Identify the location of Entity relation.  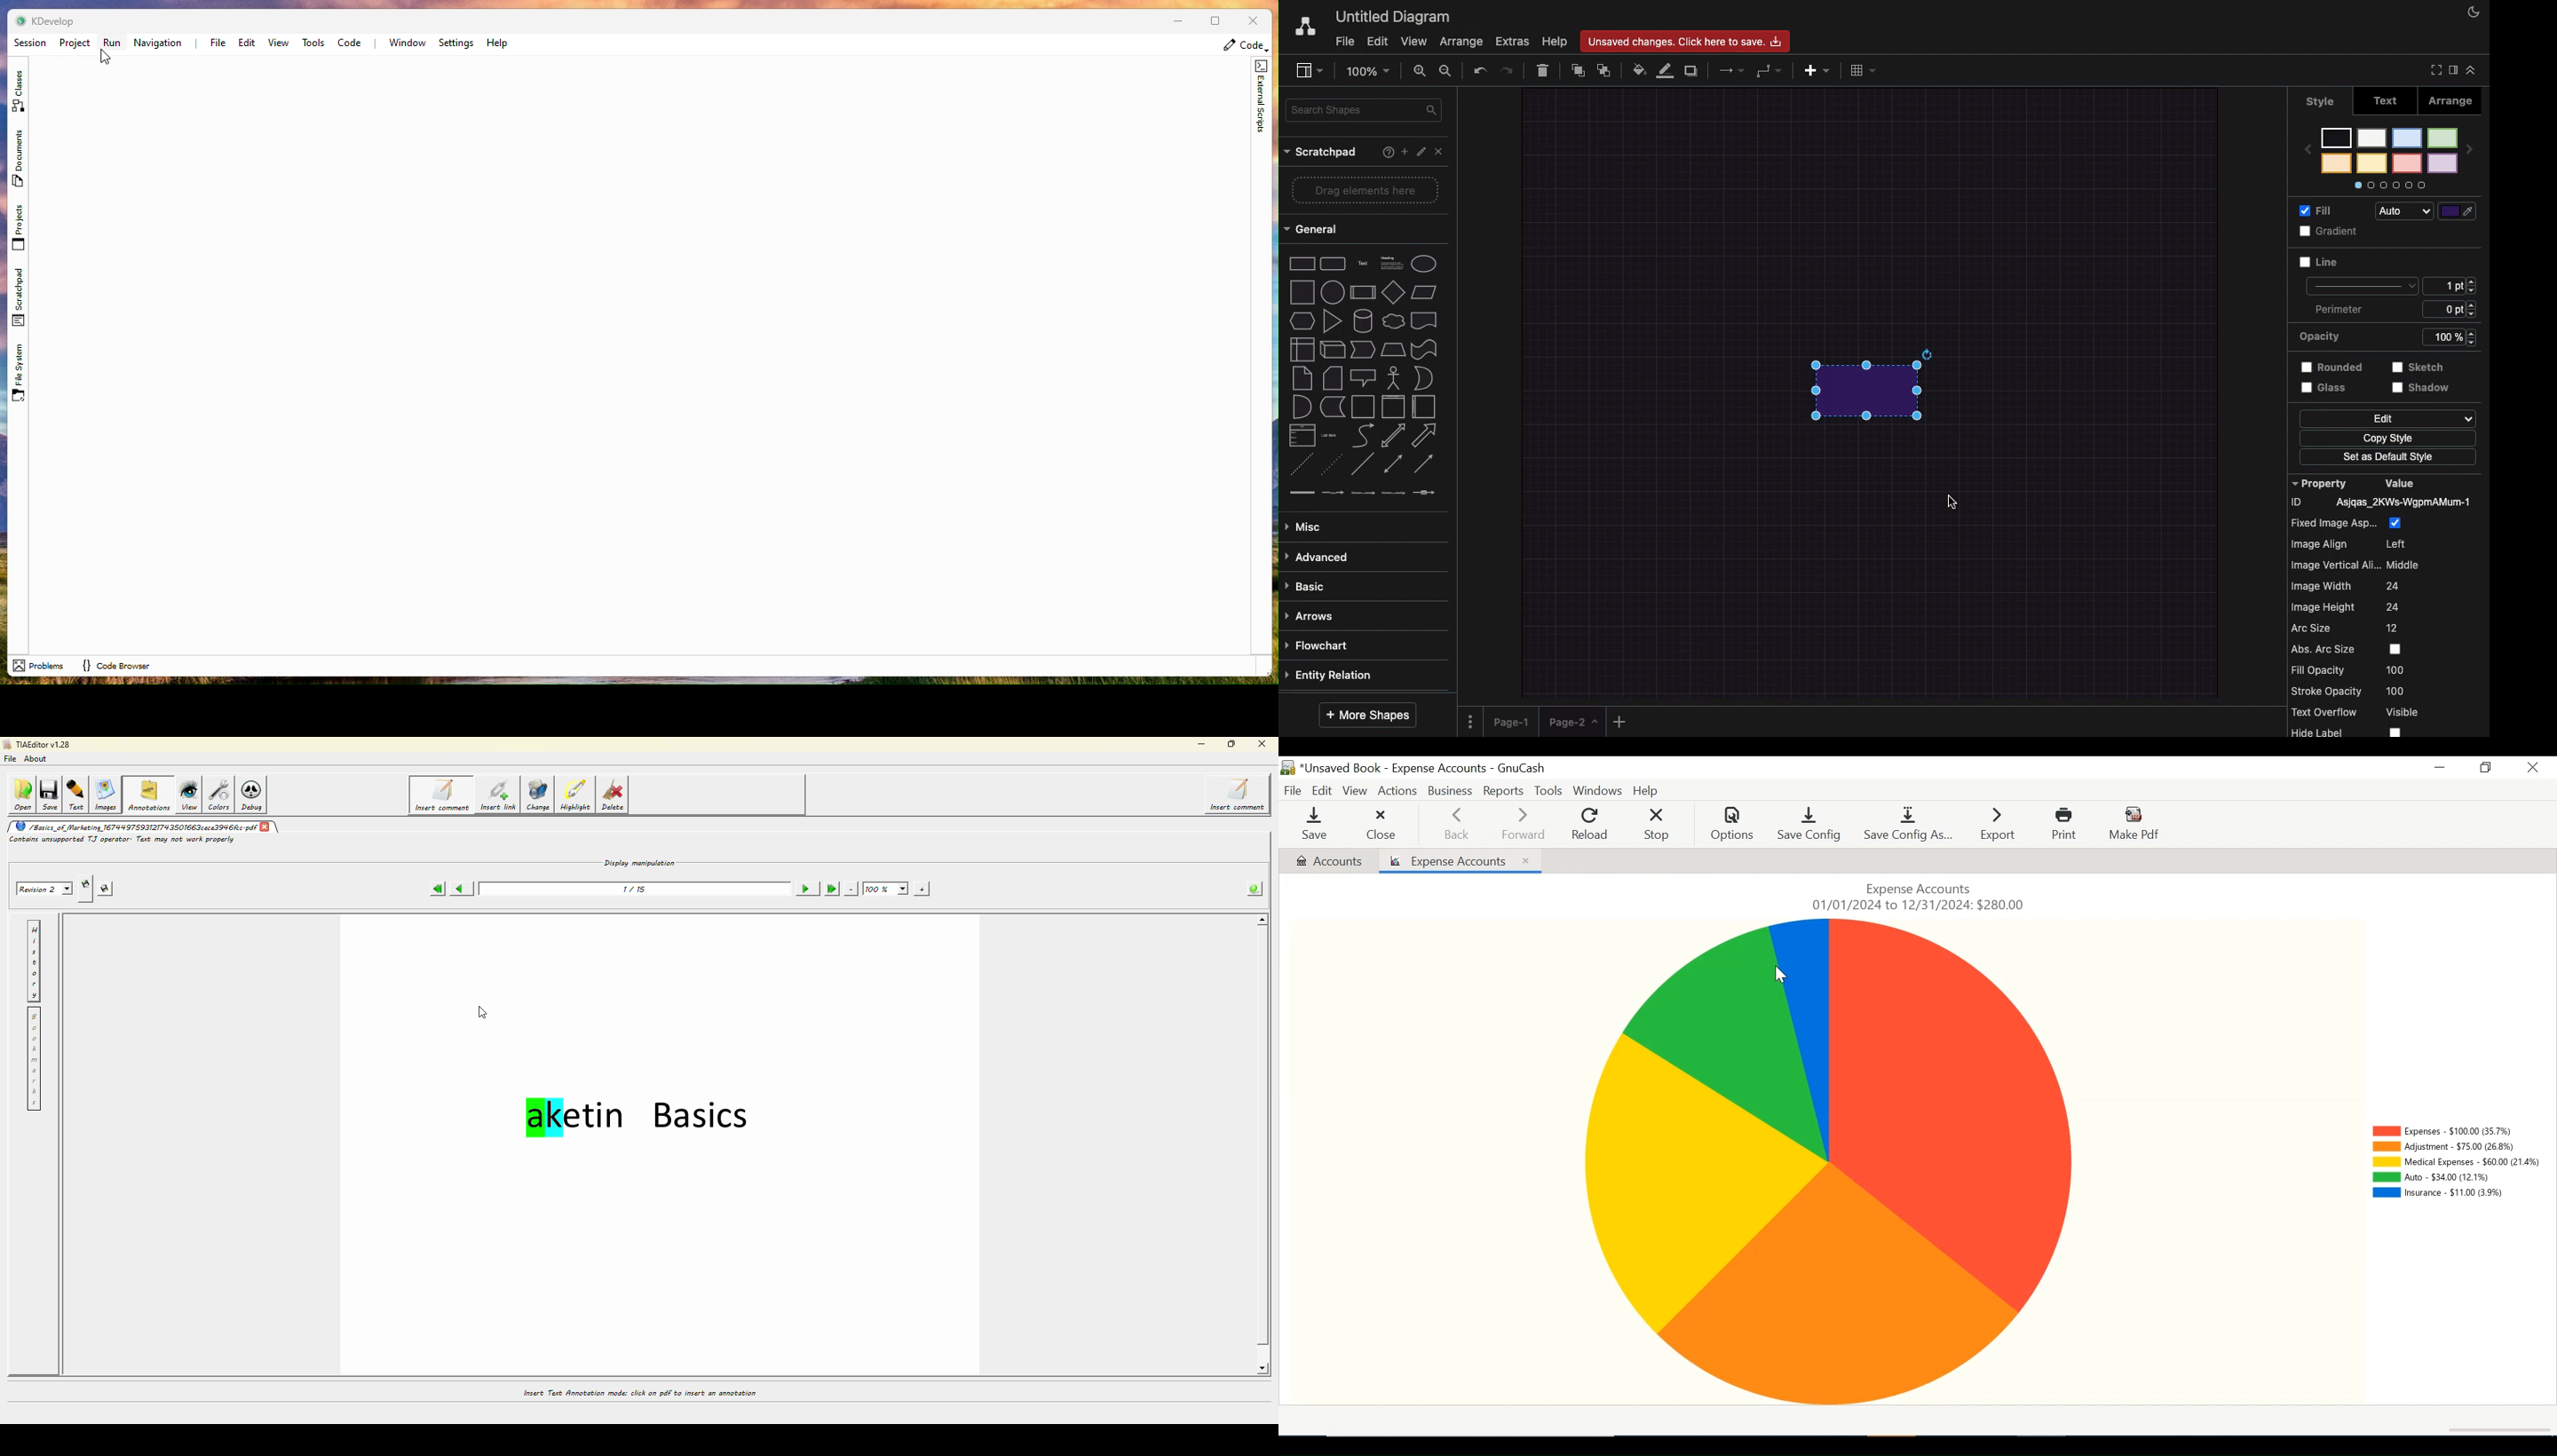
(1332, 673).